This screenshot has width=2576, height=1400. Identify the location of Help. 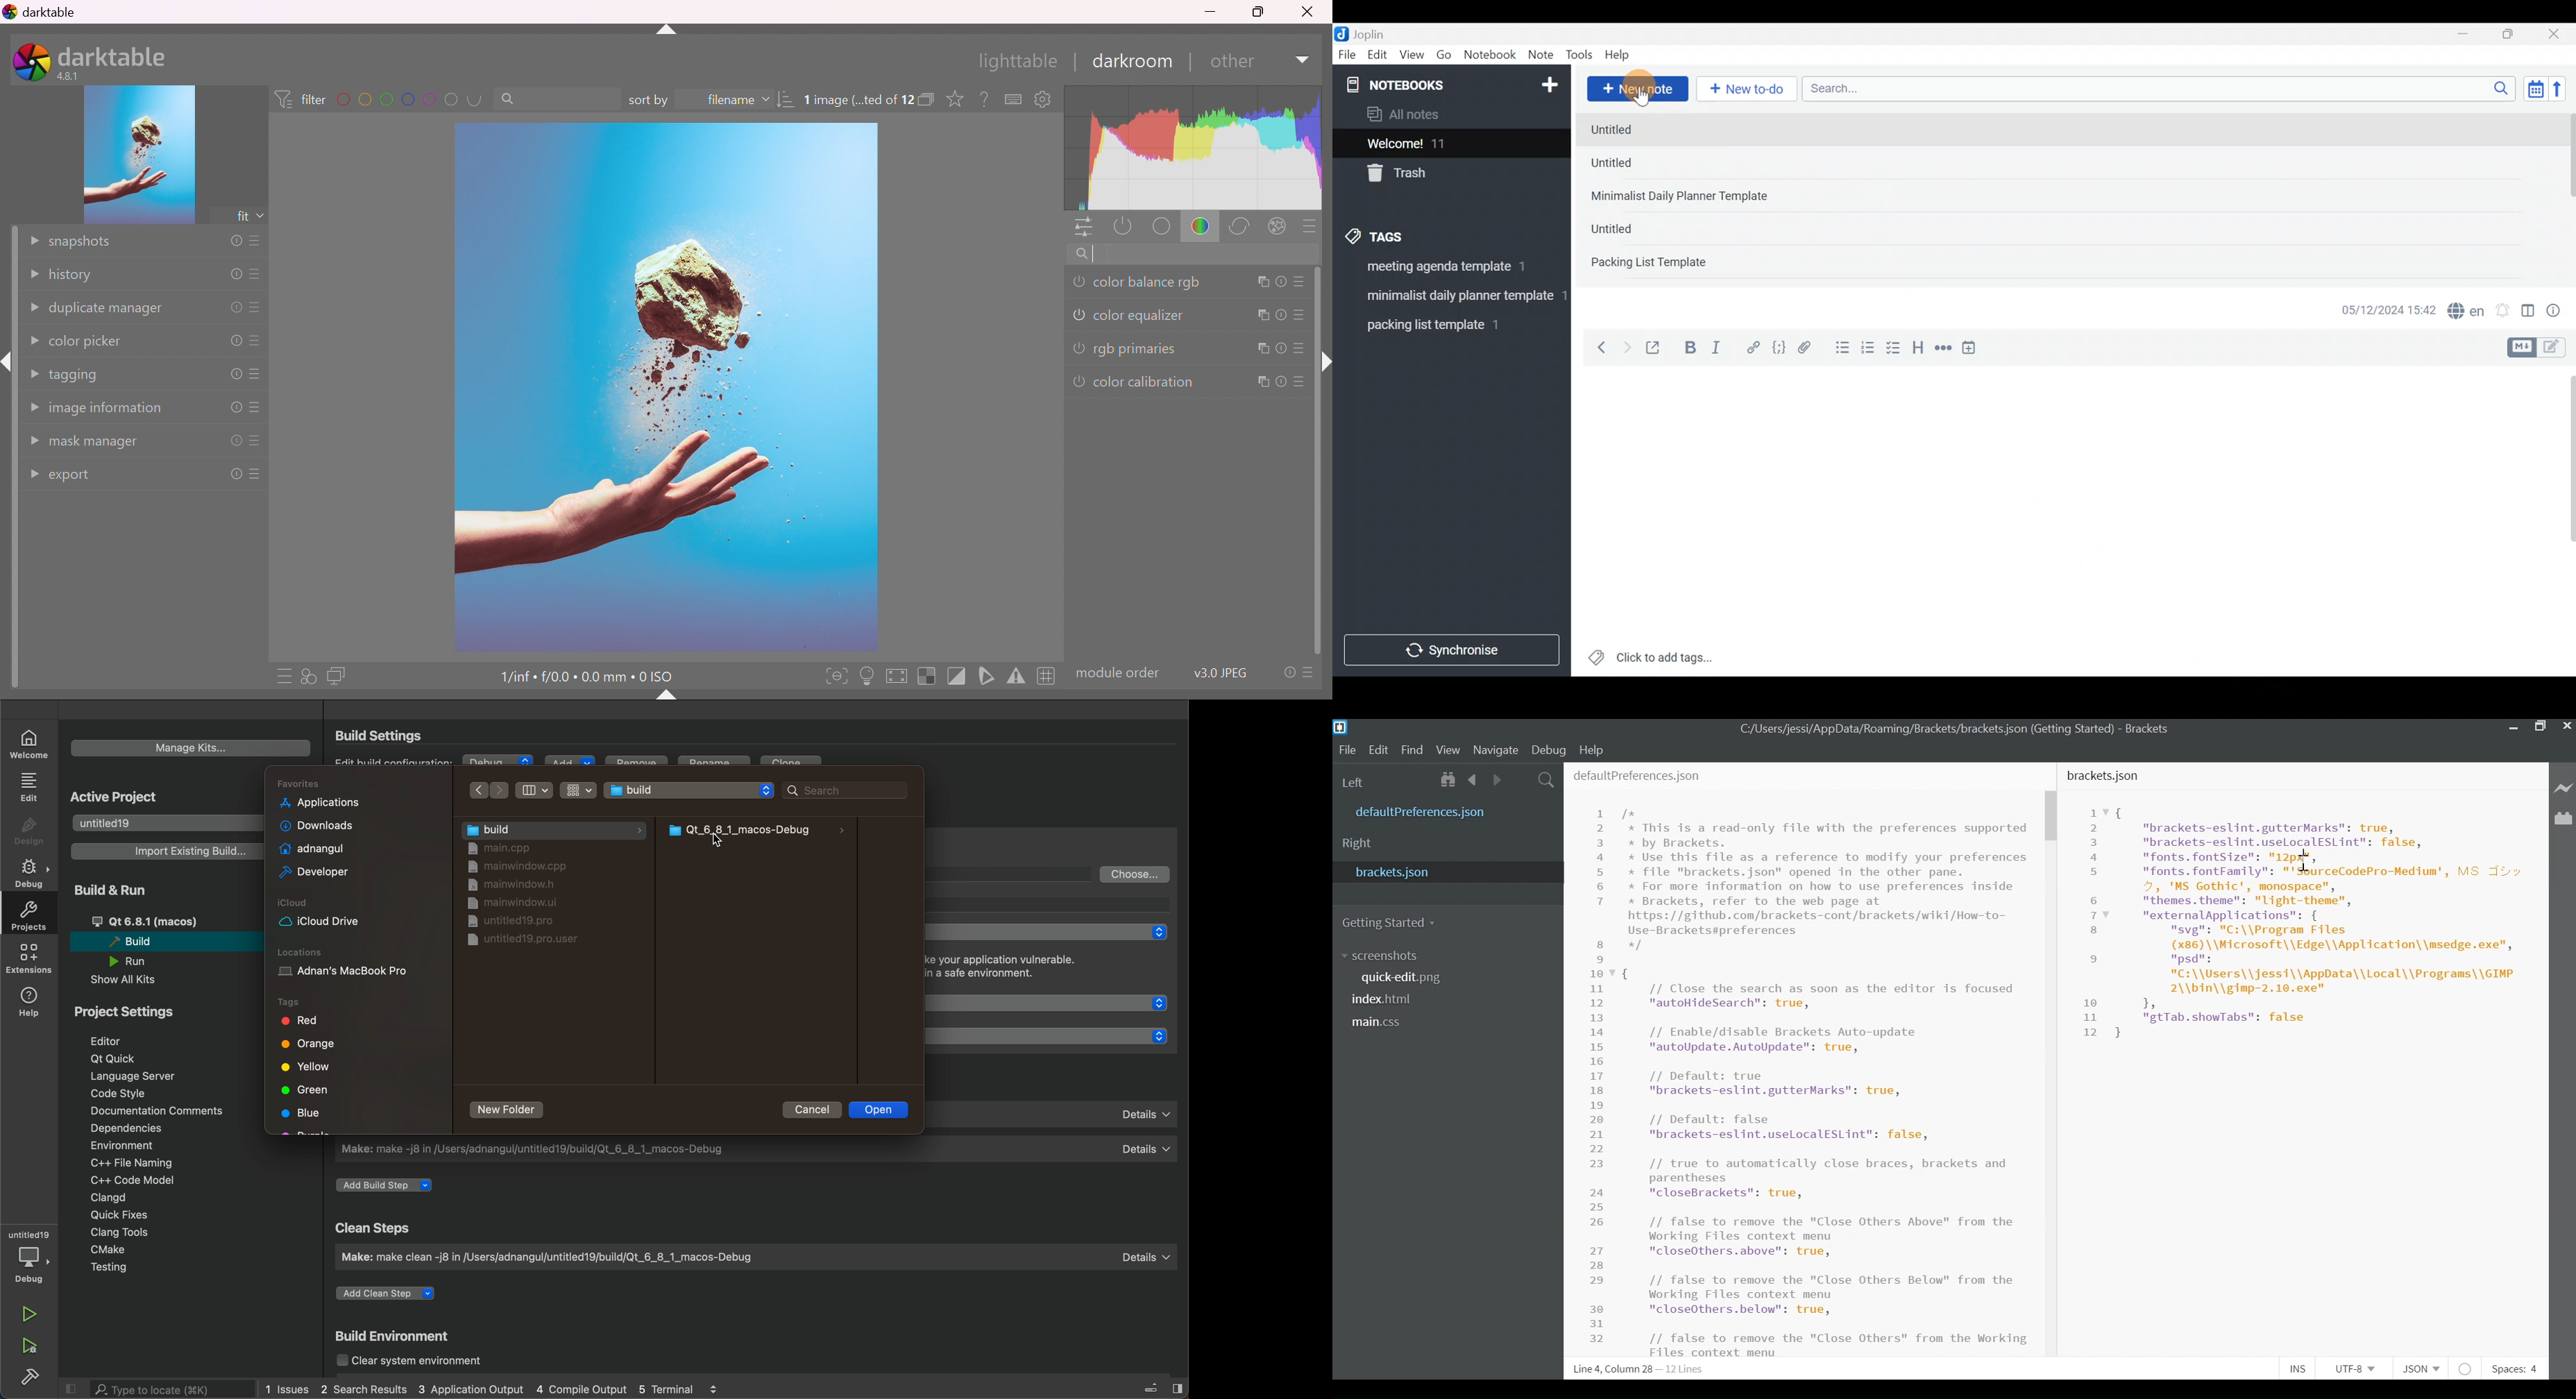
(1622, 52).